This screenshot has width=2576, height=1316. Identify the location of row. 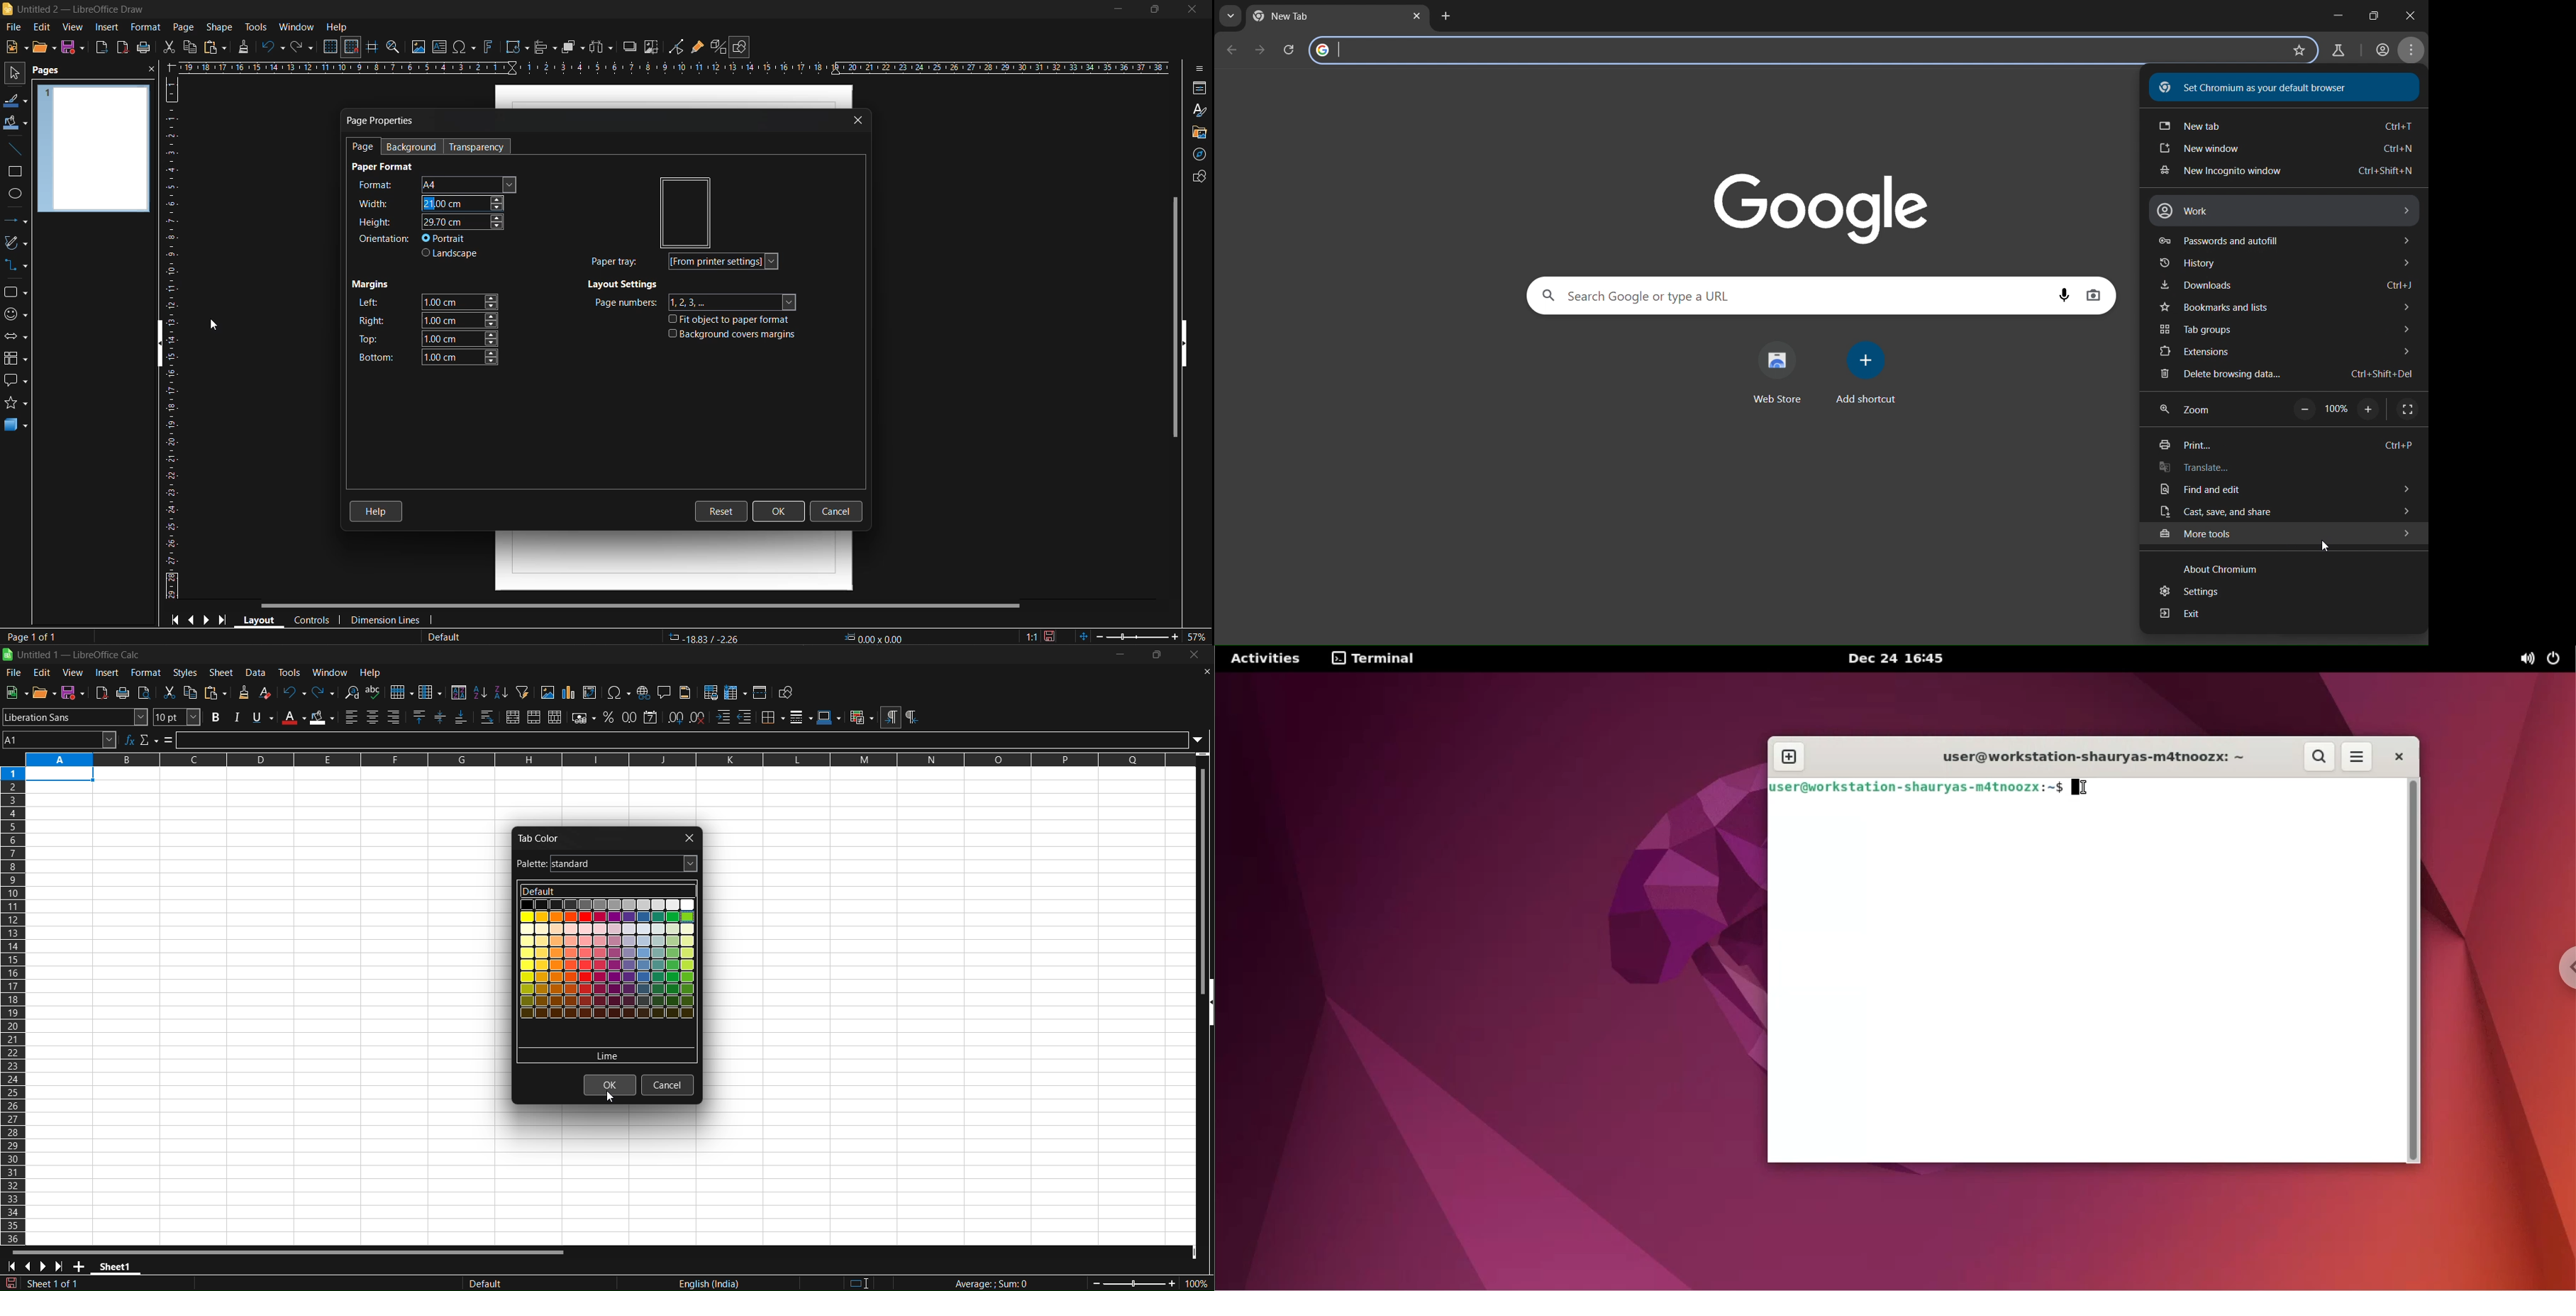
(402, 692).